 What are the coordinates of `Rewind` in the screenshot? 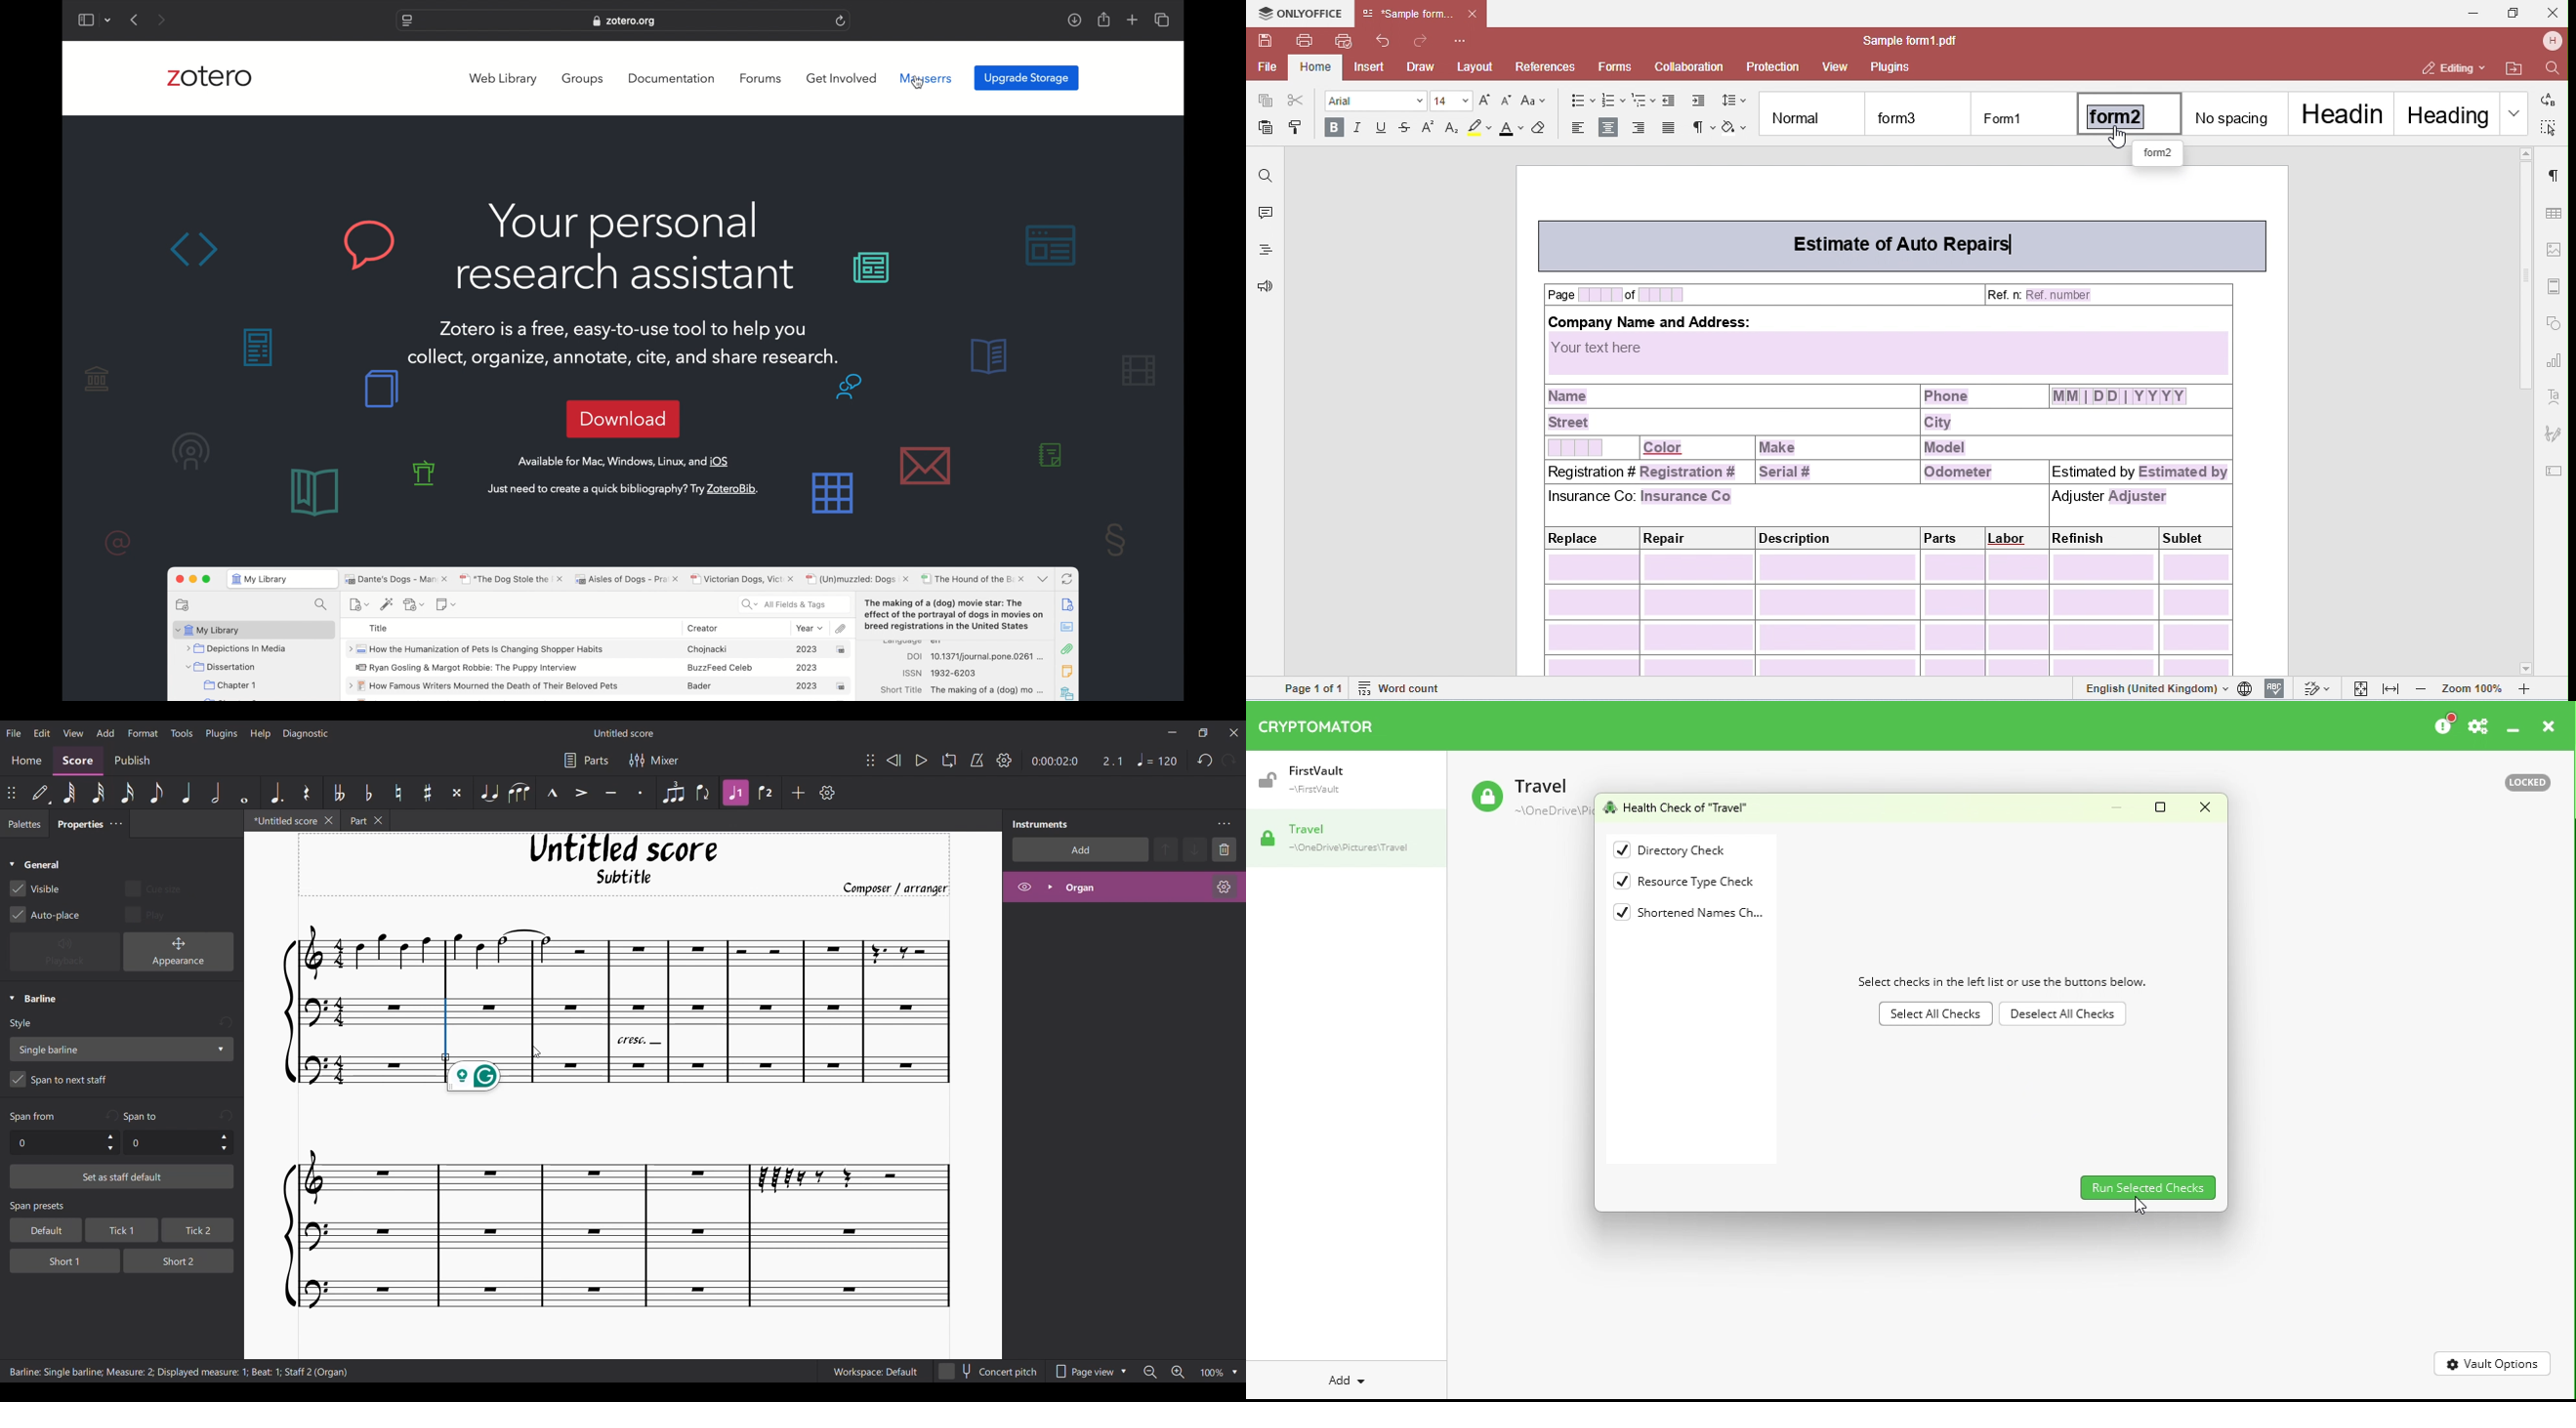 It's located at (893, 760).